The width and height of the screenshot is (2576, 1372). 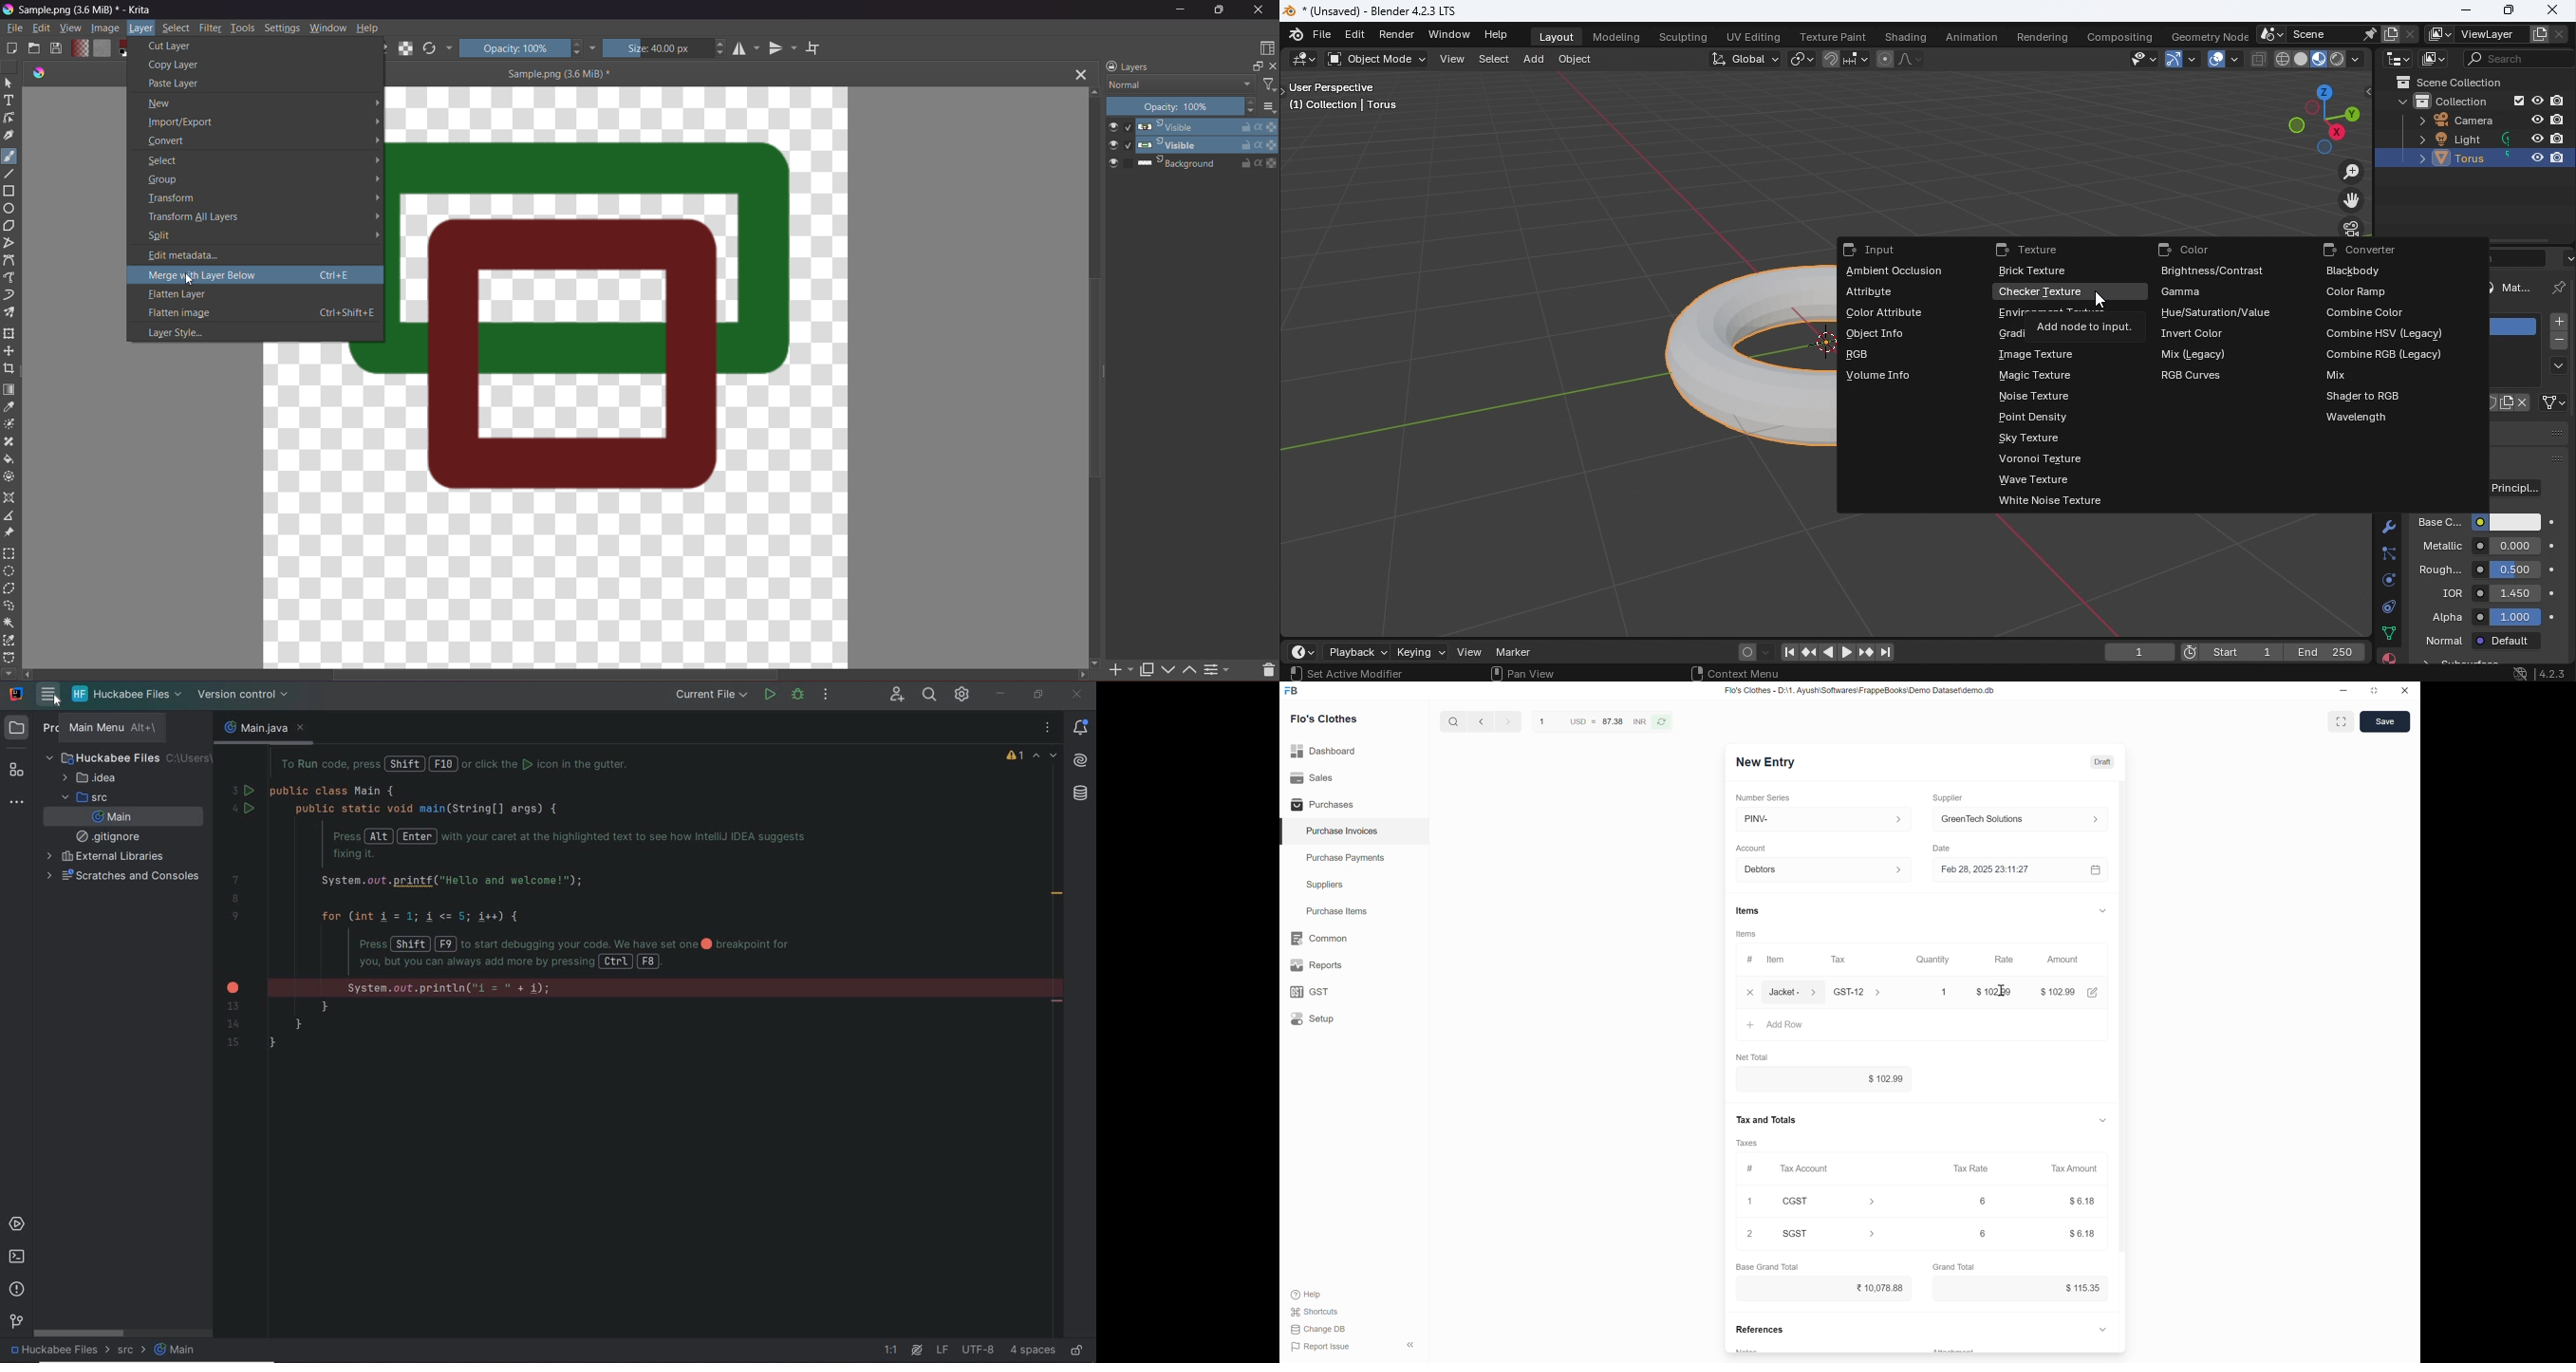 What do you see at coordinates (2183, 60) in the screenshot?
I see `Show gizmo` at bounding box center [2183, 60].